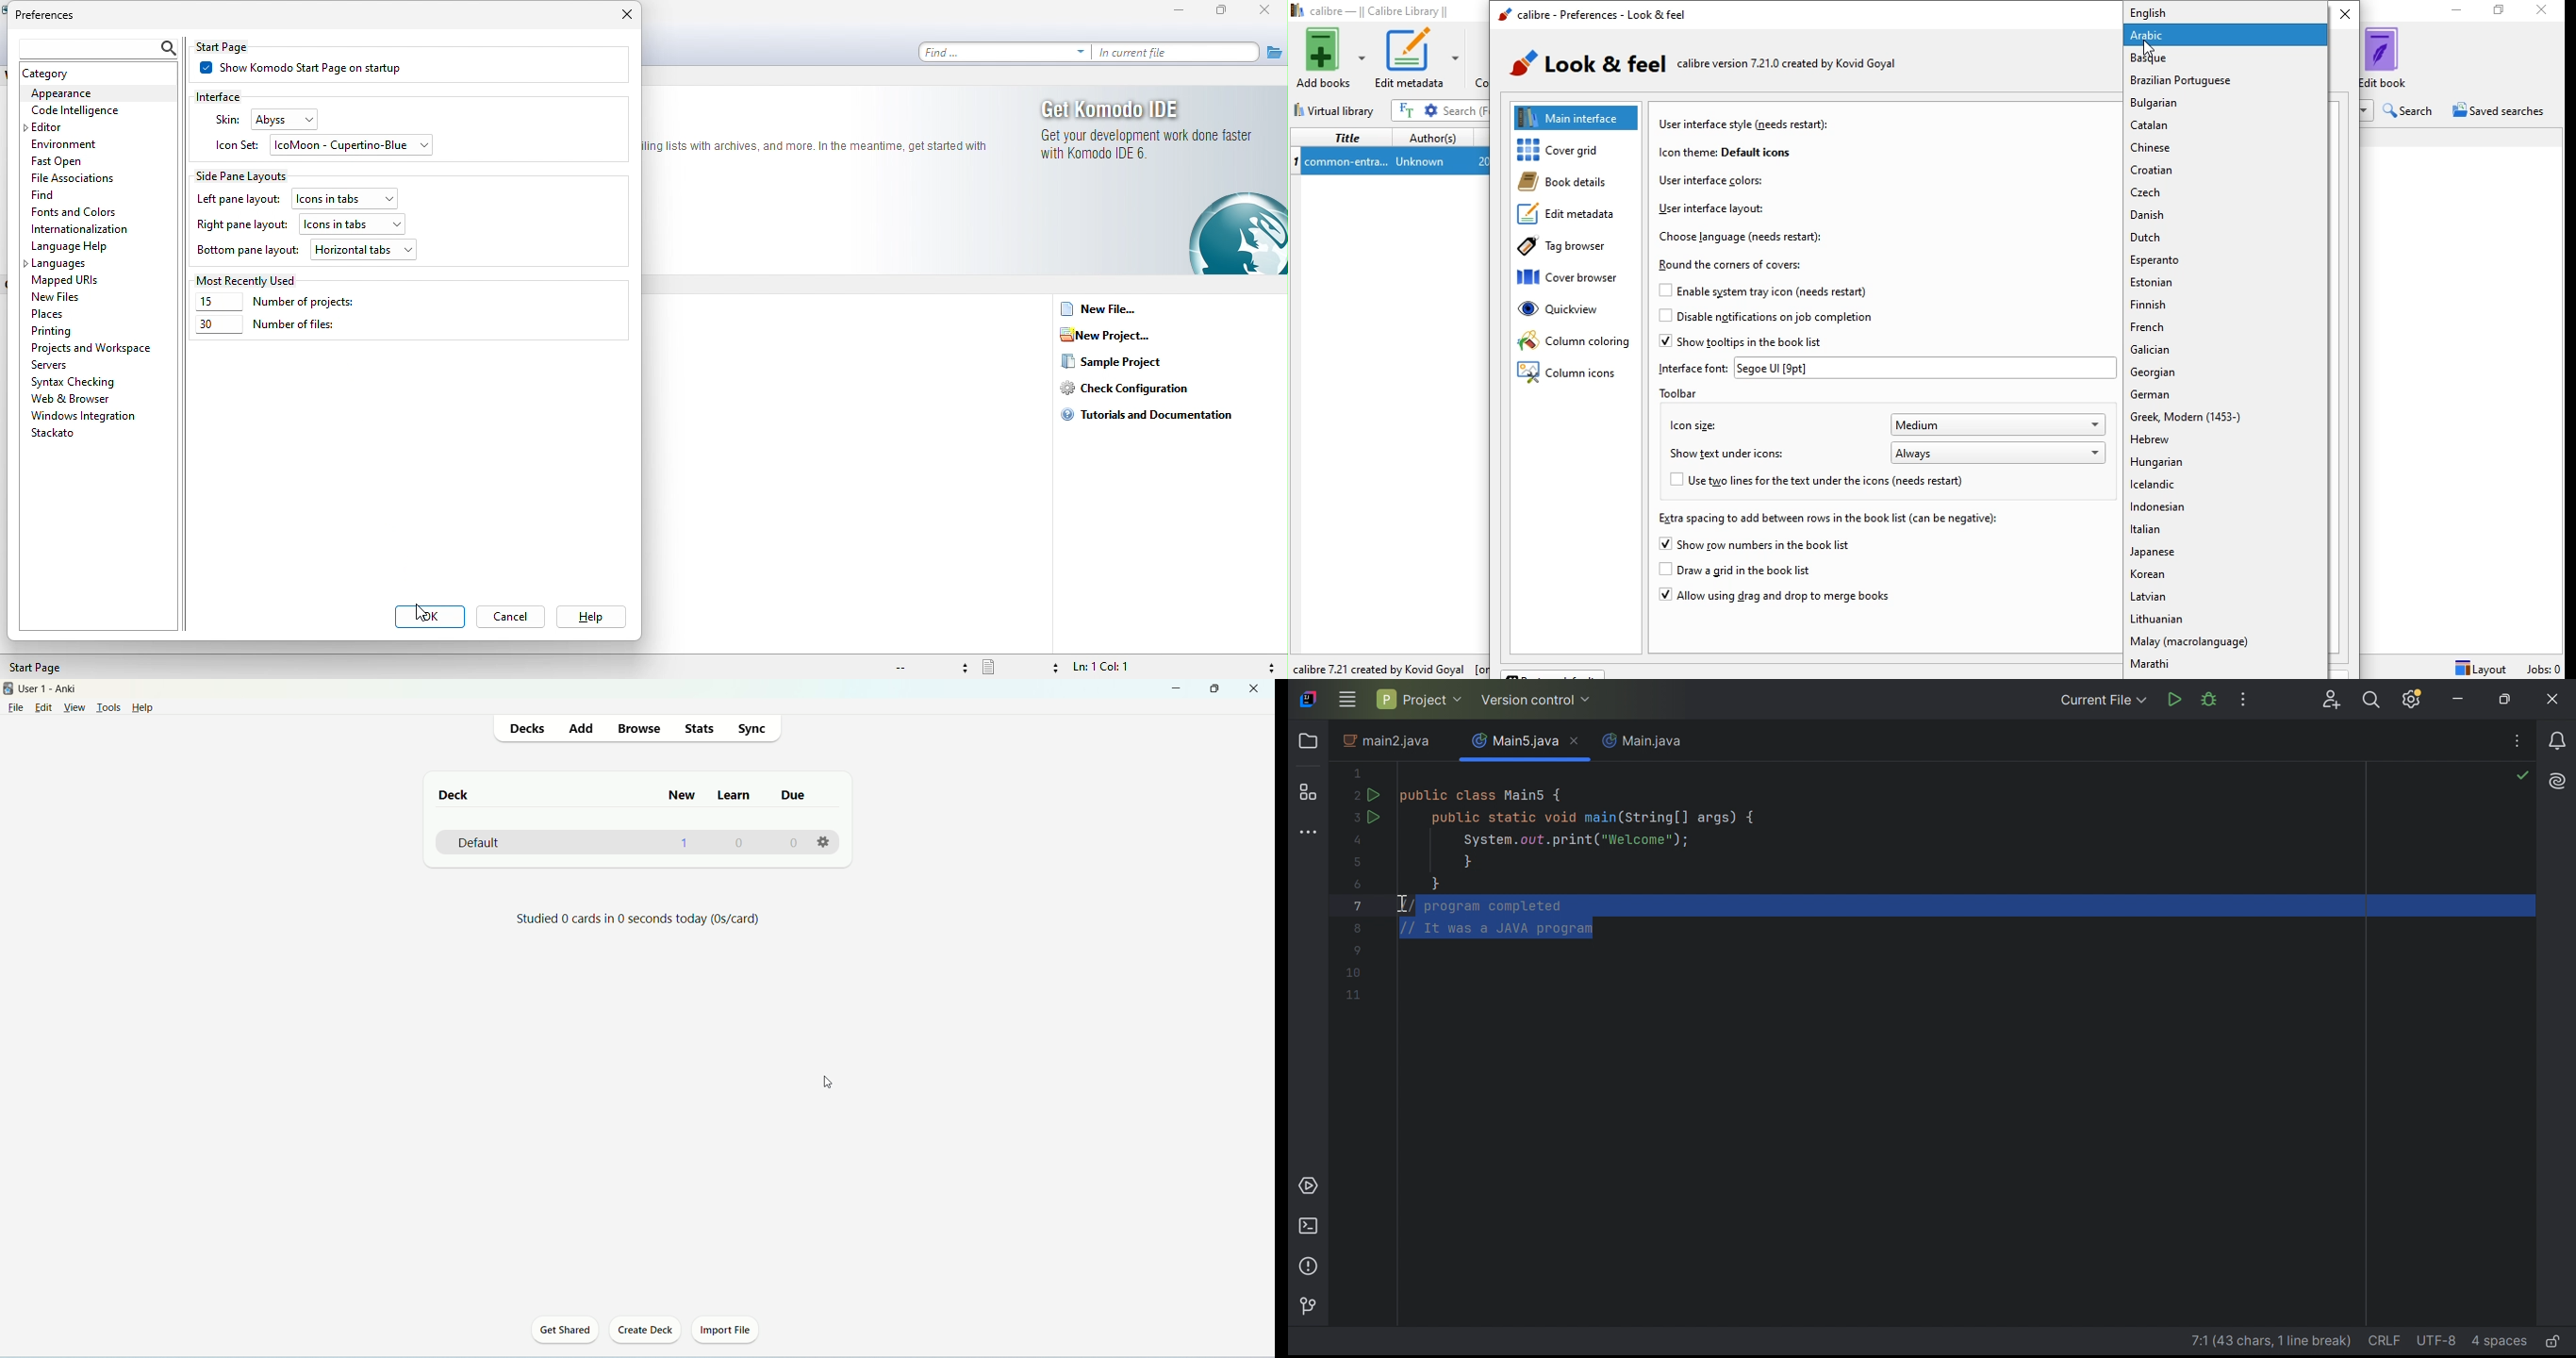  What do you see at coordinates (2224, 484) in the screenshot?
I see `icelandic` at bounding box center [2224, 484].